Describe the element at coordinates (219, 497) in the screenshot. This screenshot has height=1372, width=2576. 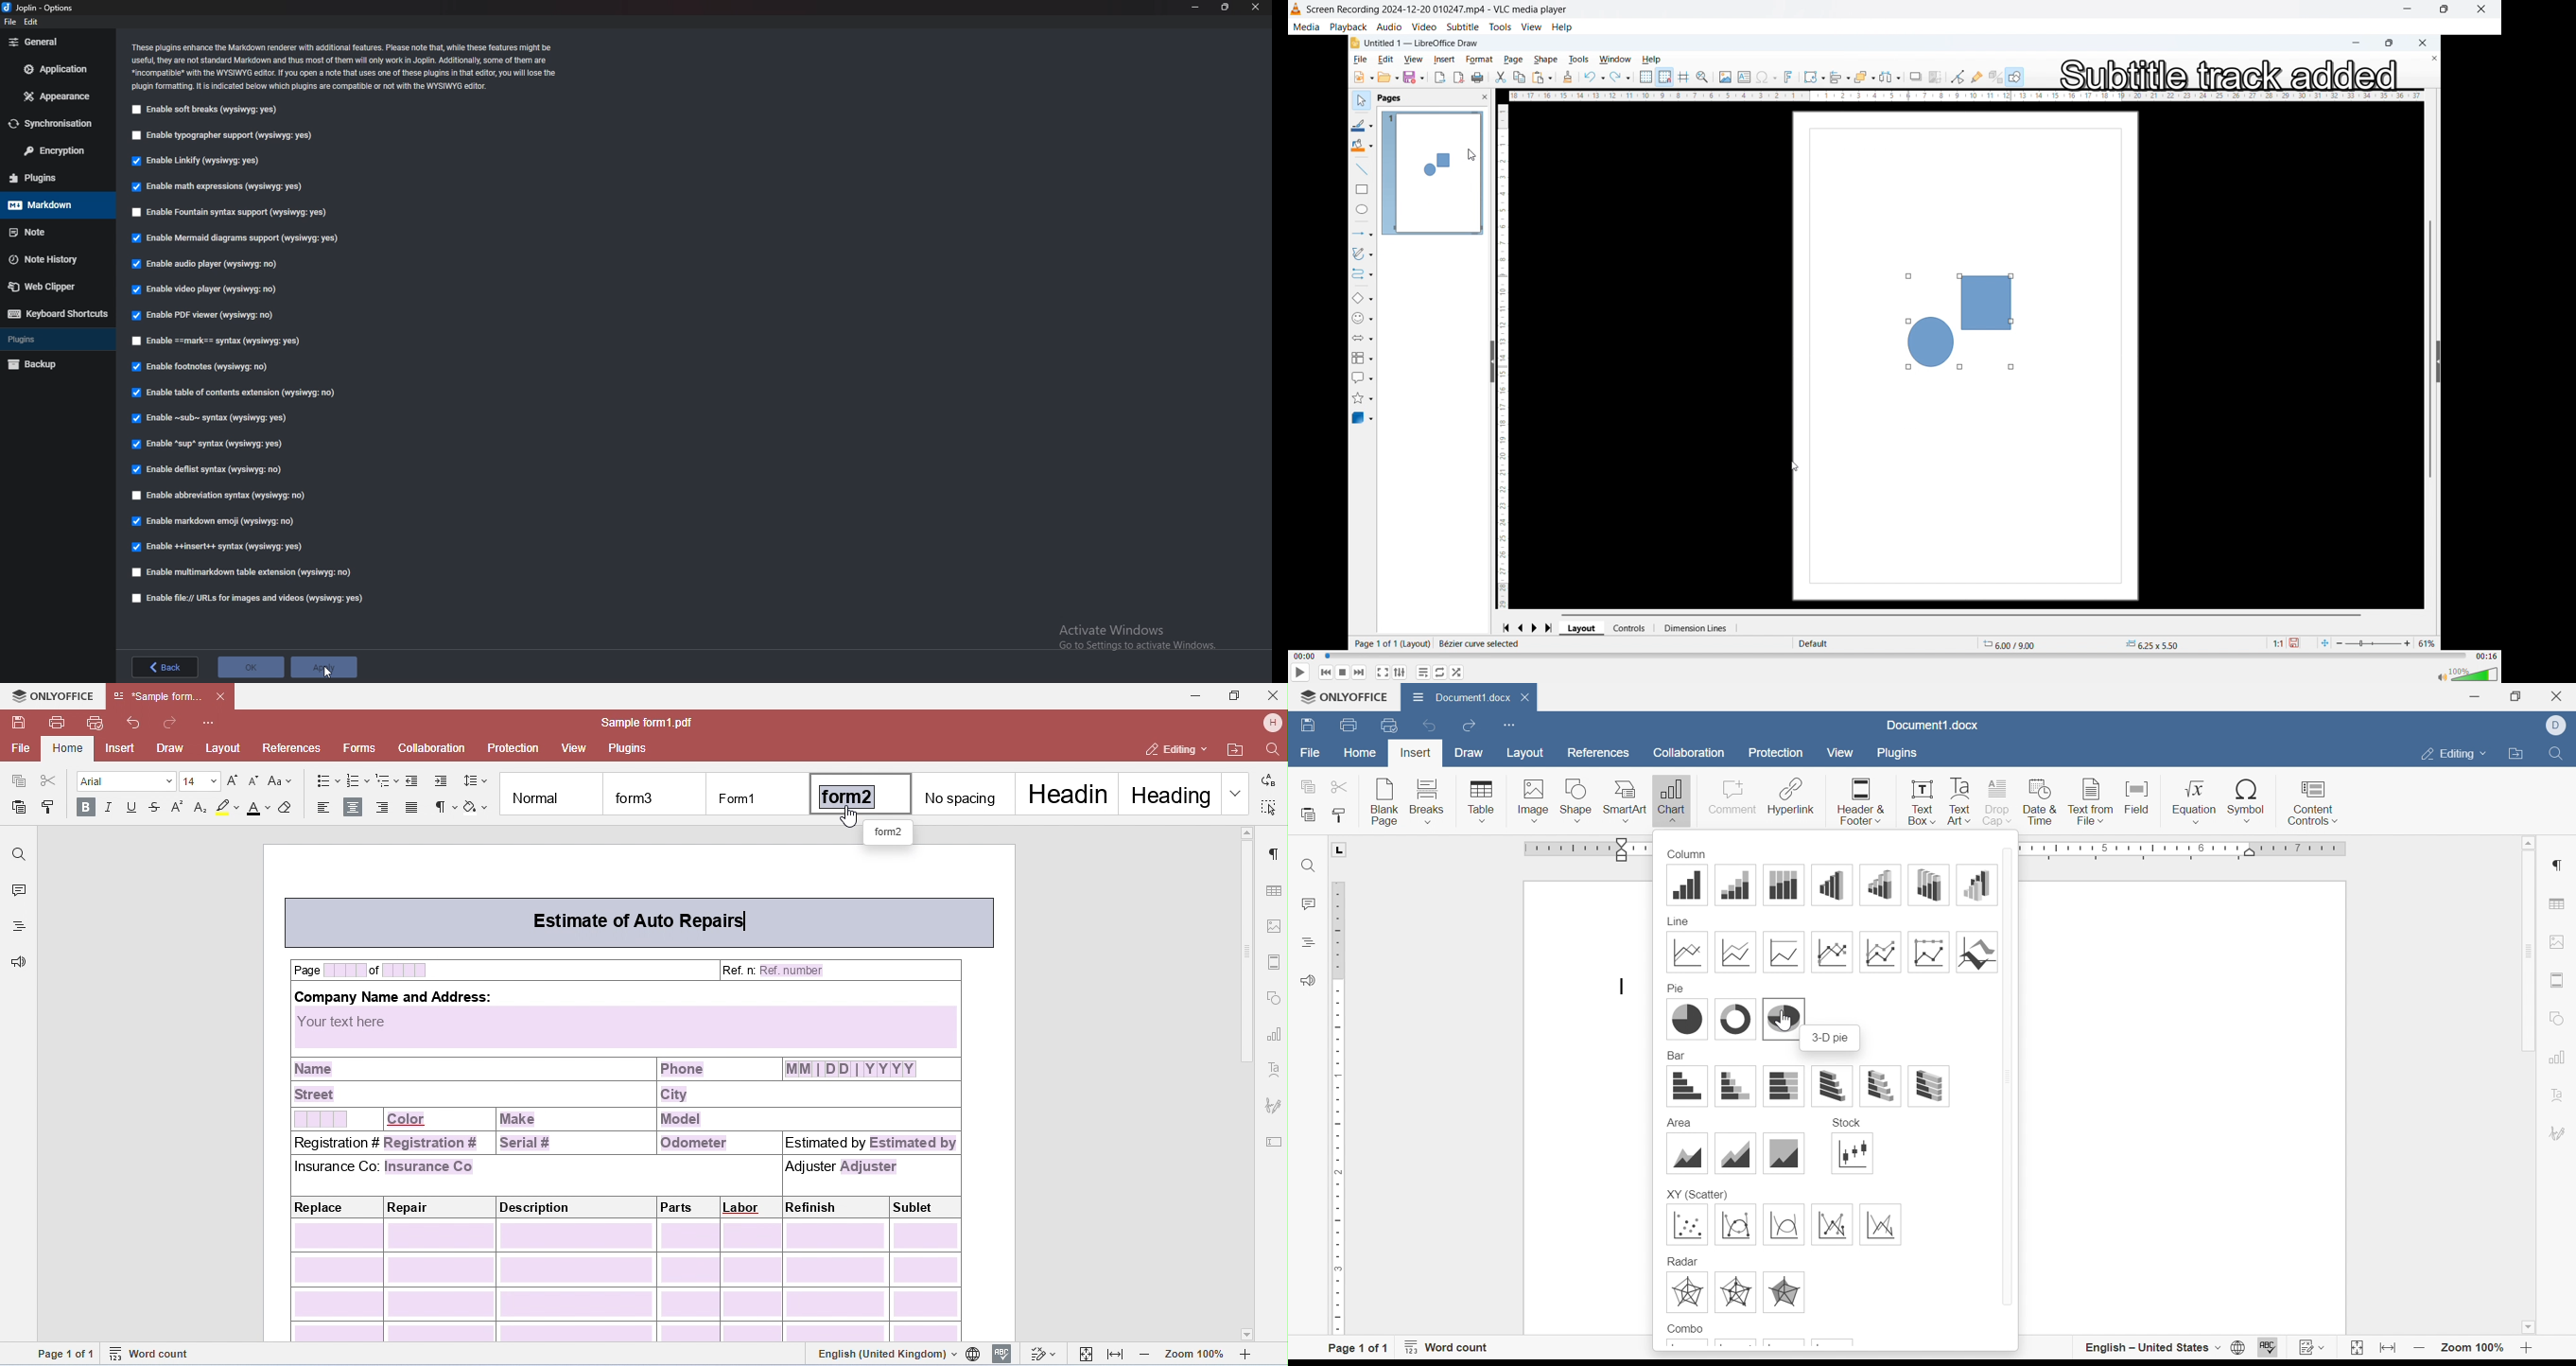
I see `Enable abbreviation syntax` at that location.